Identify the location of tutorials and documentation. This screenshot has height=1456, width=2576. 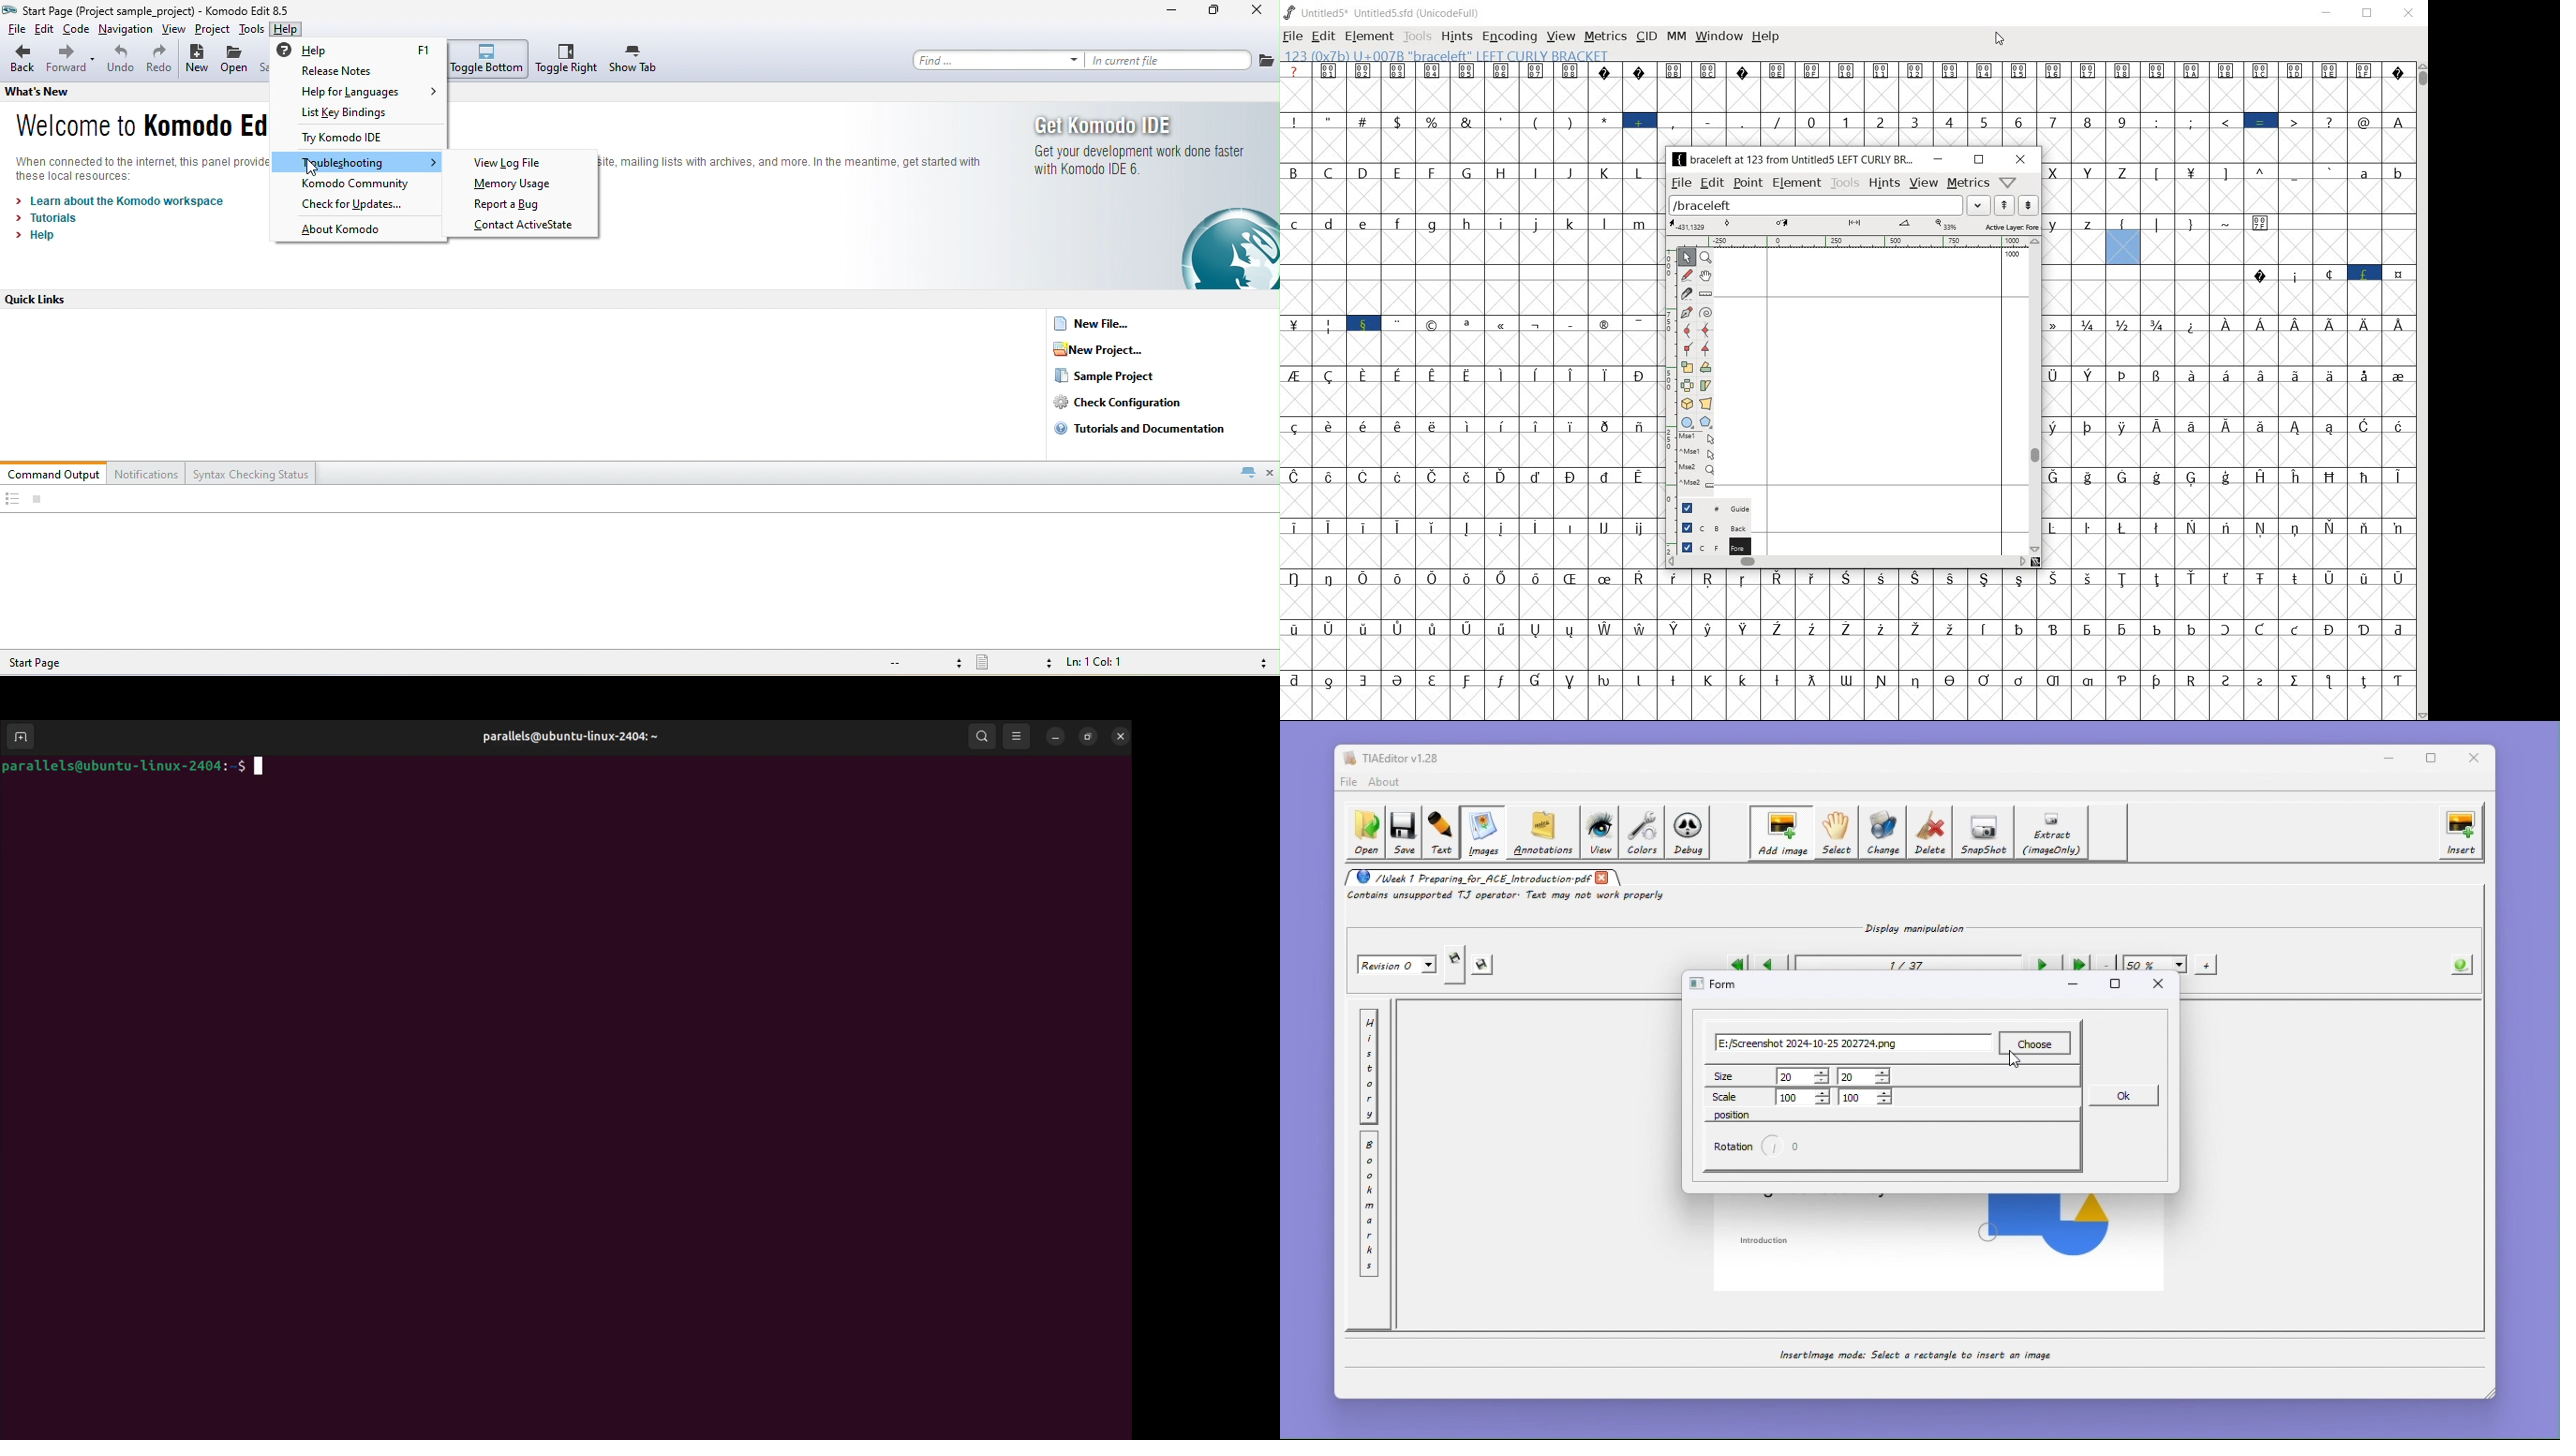
(1145, 428).